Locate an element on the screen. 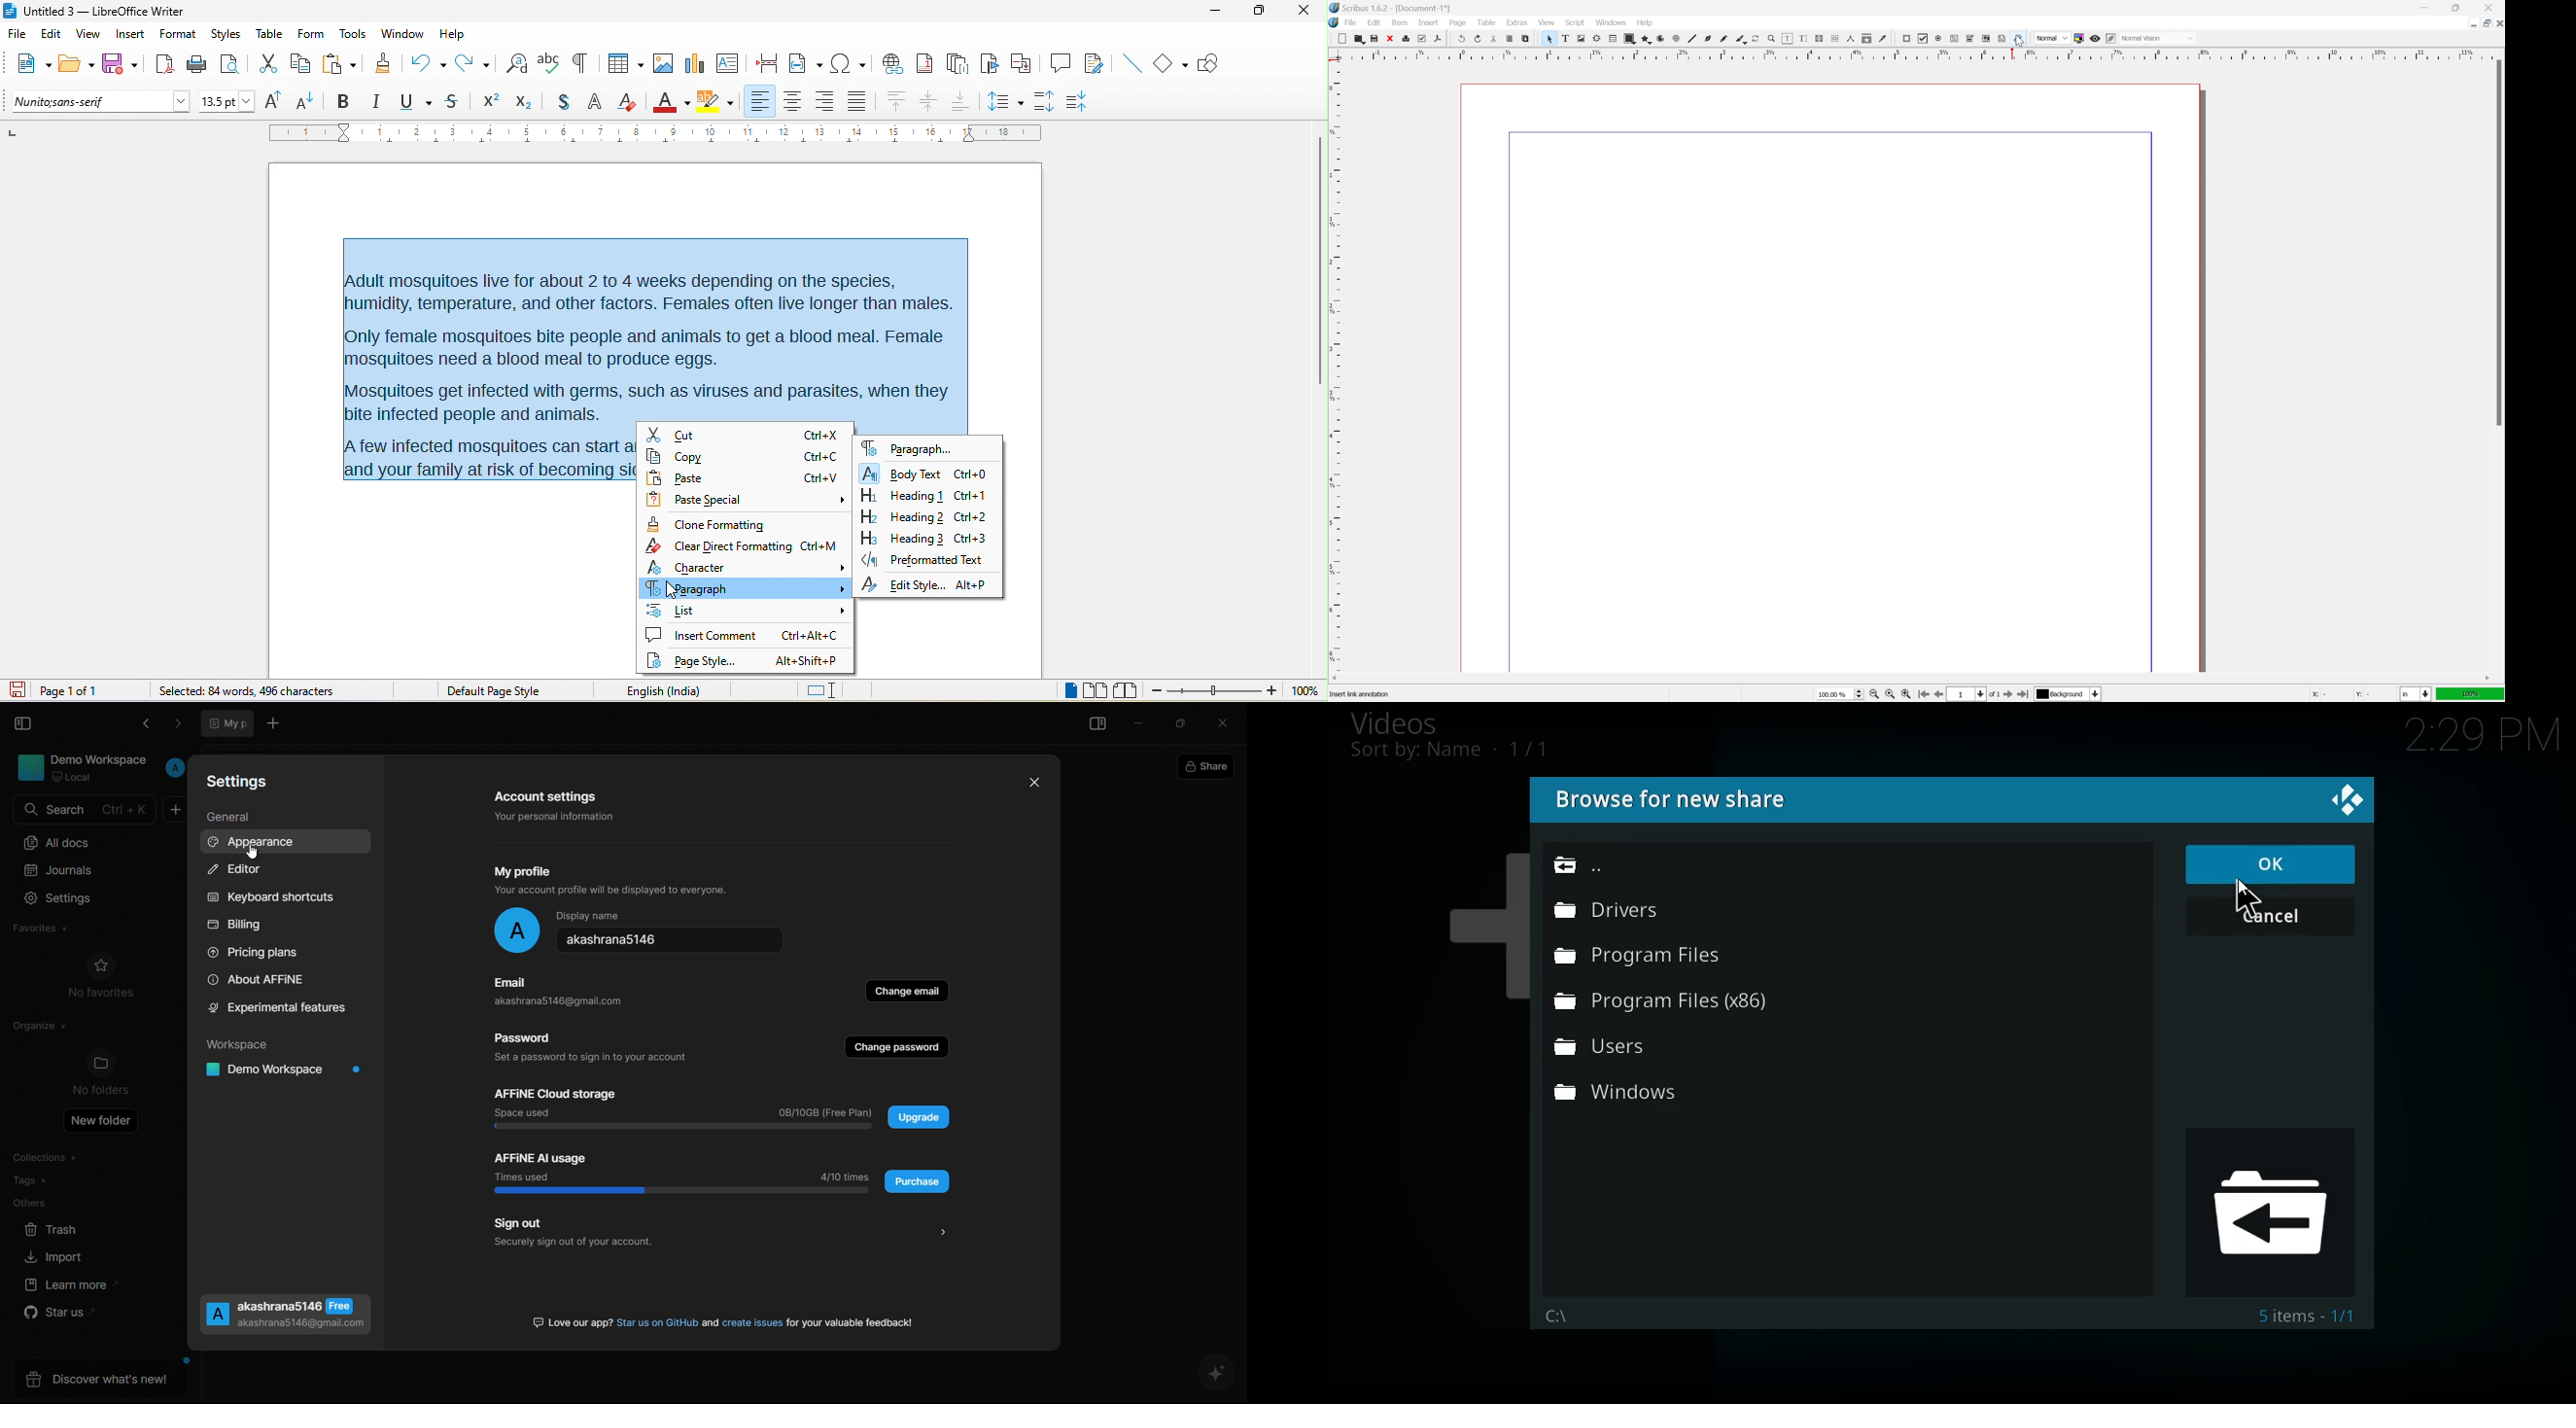  title is located at coordinates (94, 12).